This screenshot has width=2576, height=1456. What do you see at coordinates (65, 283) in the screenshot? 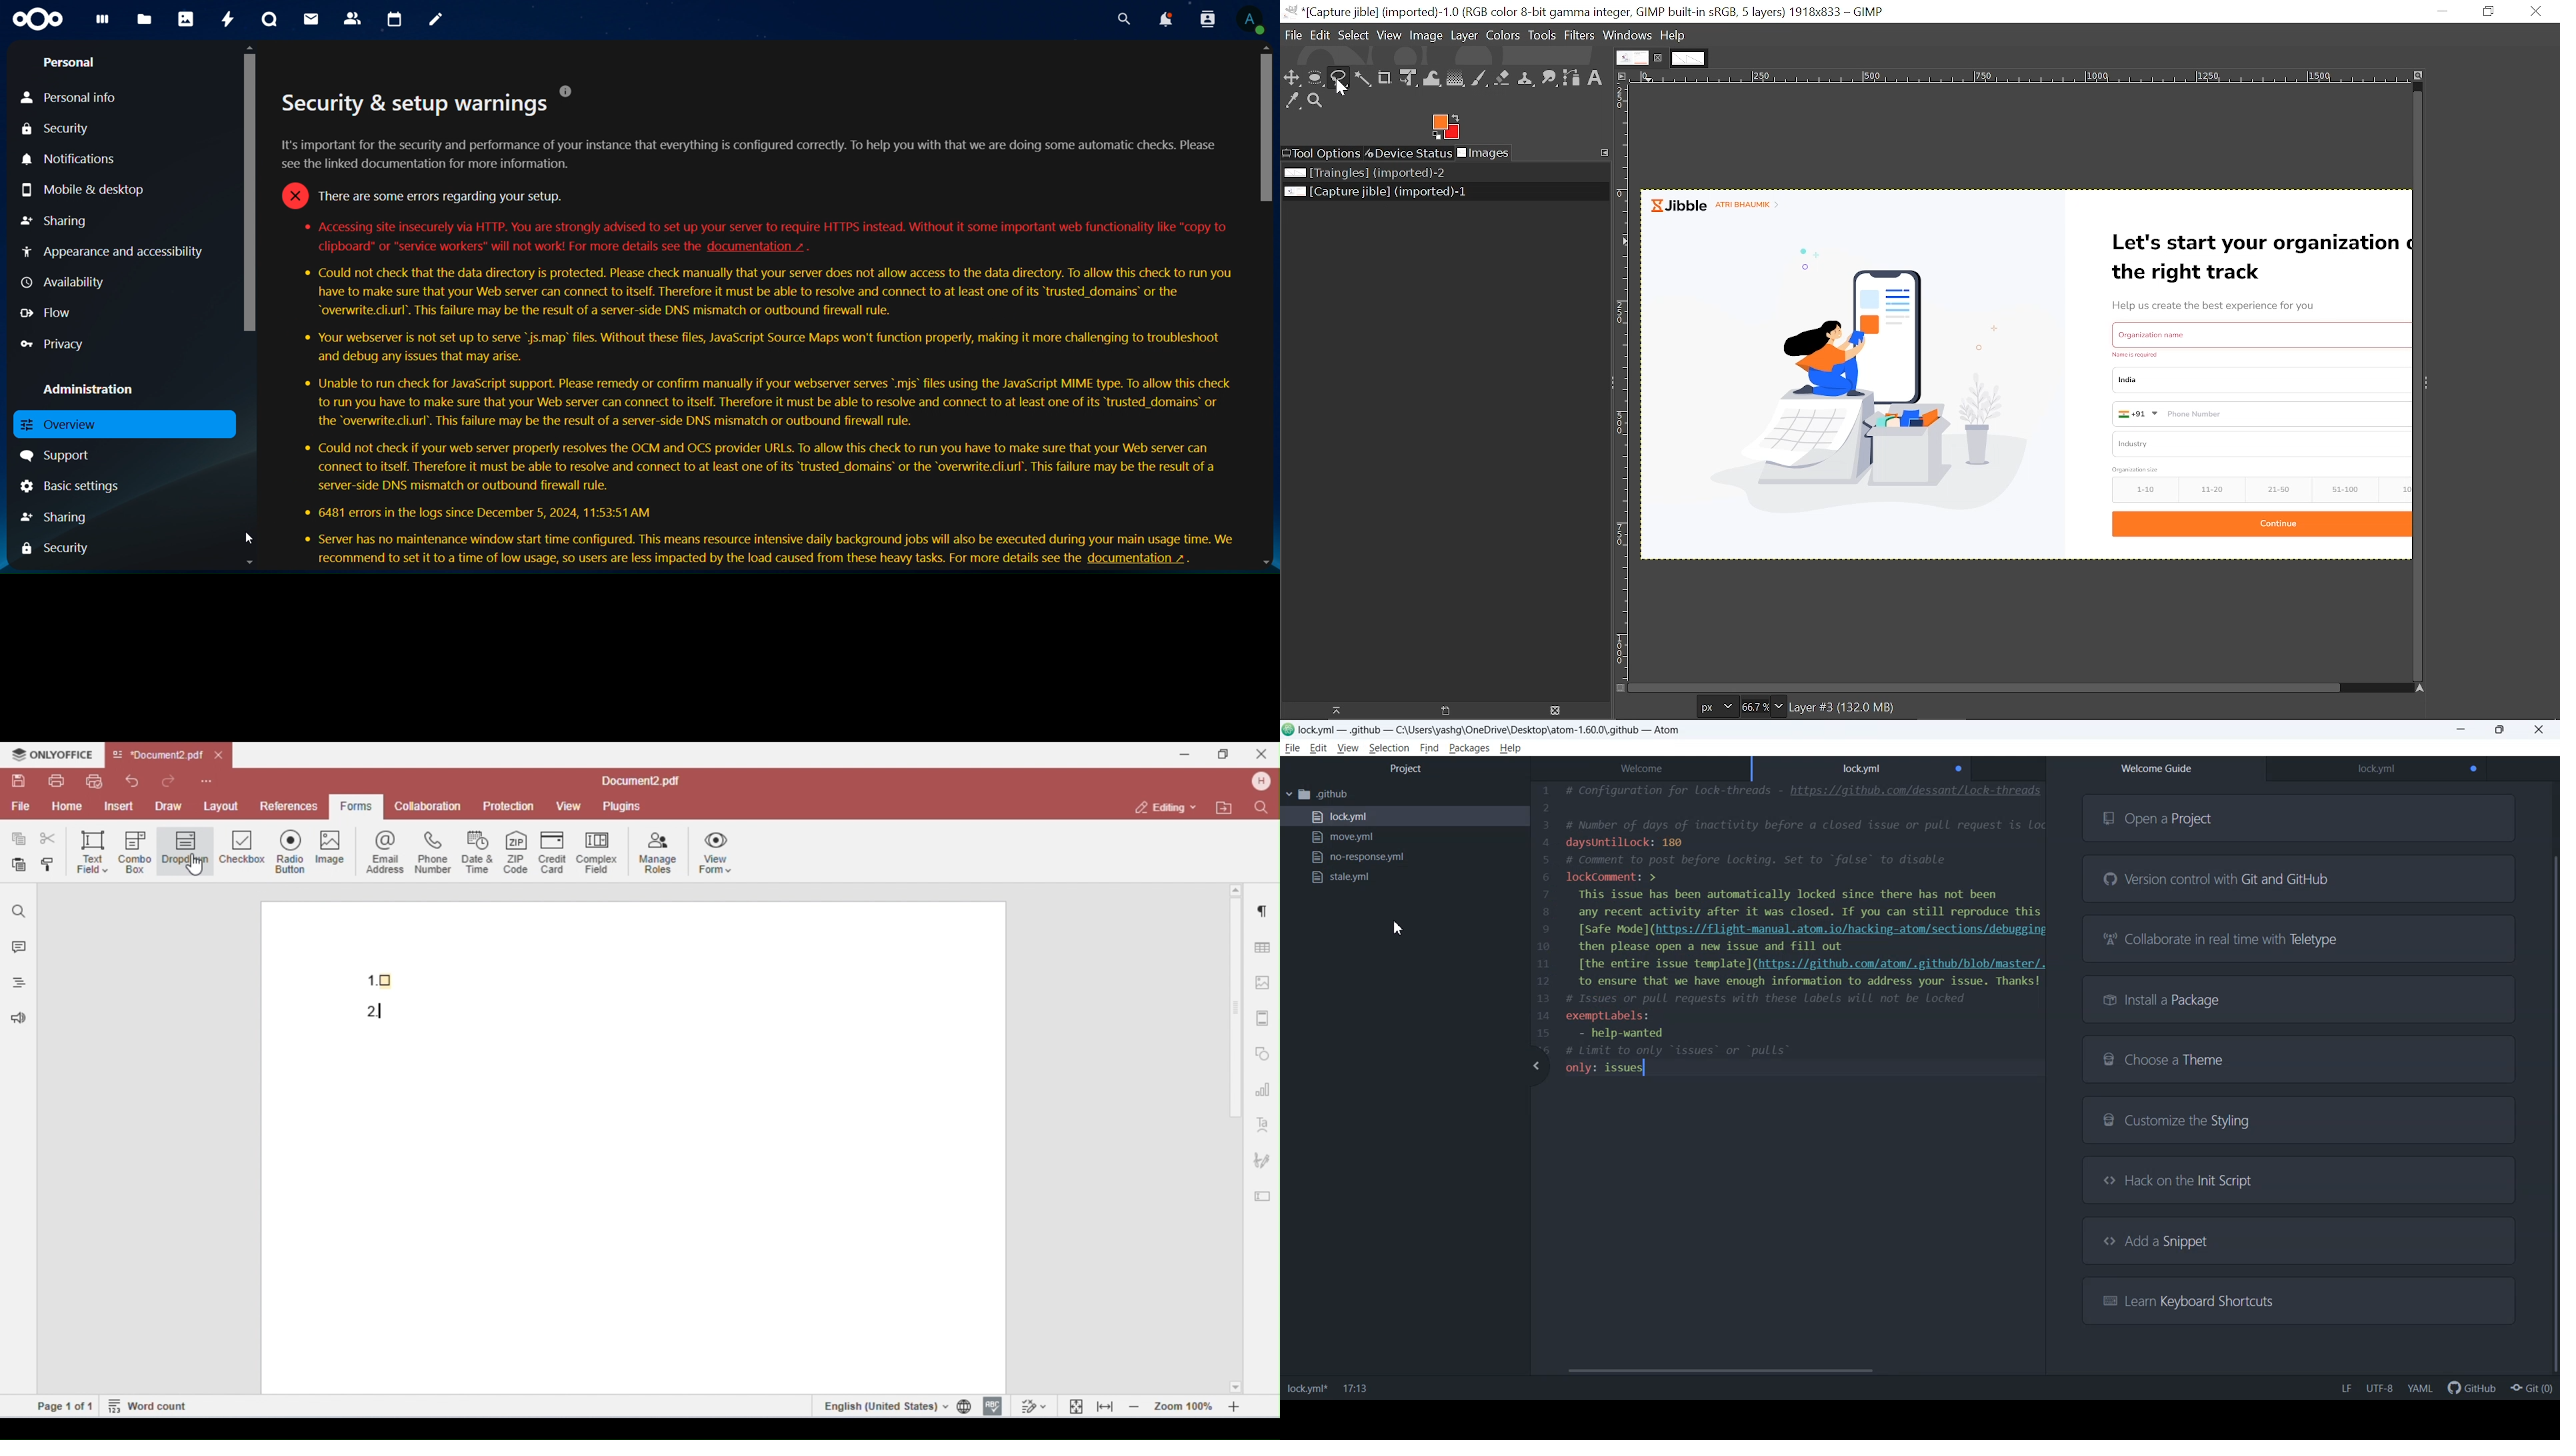
I see `availability` at bounding box center [65, 283].